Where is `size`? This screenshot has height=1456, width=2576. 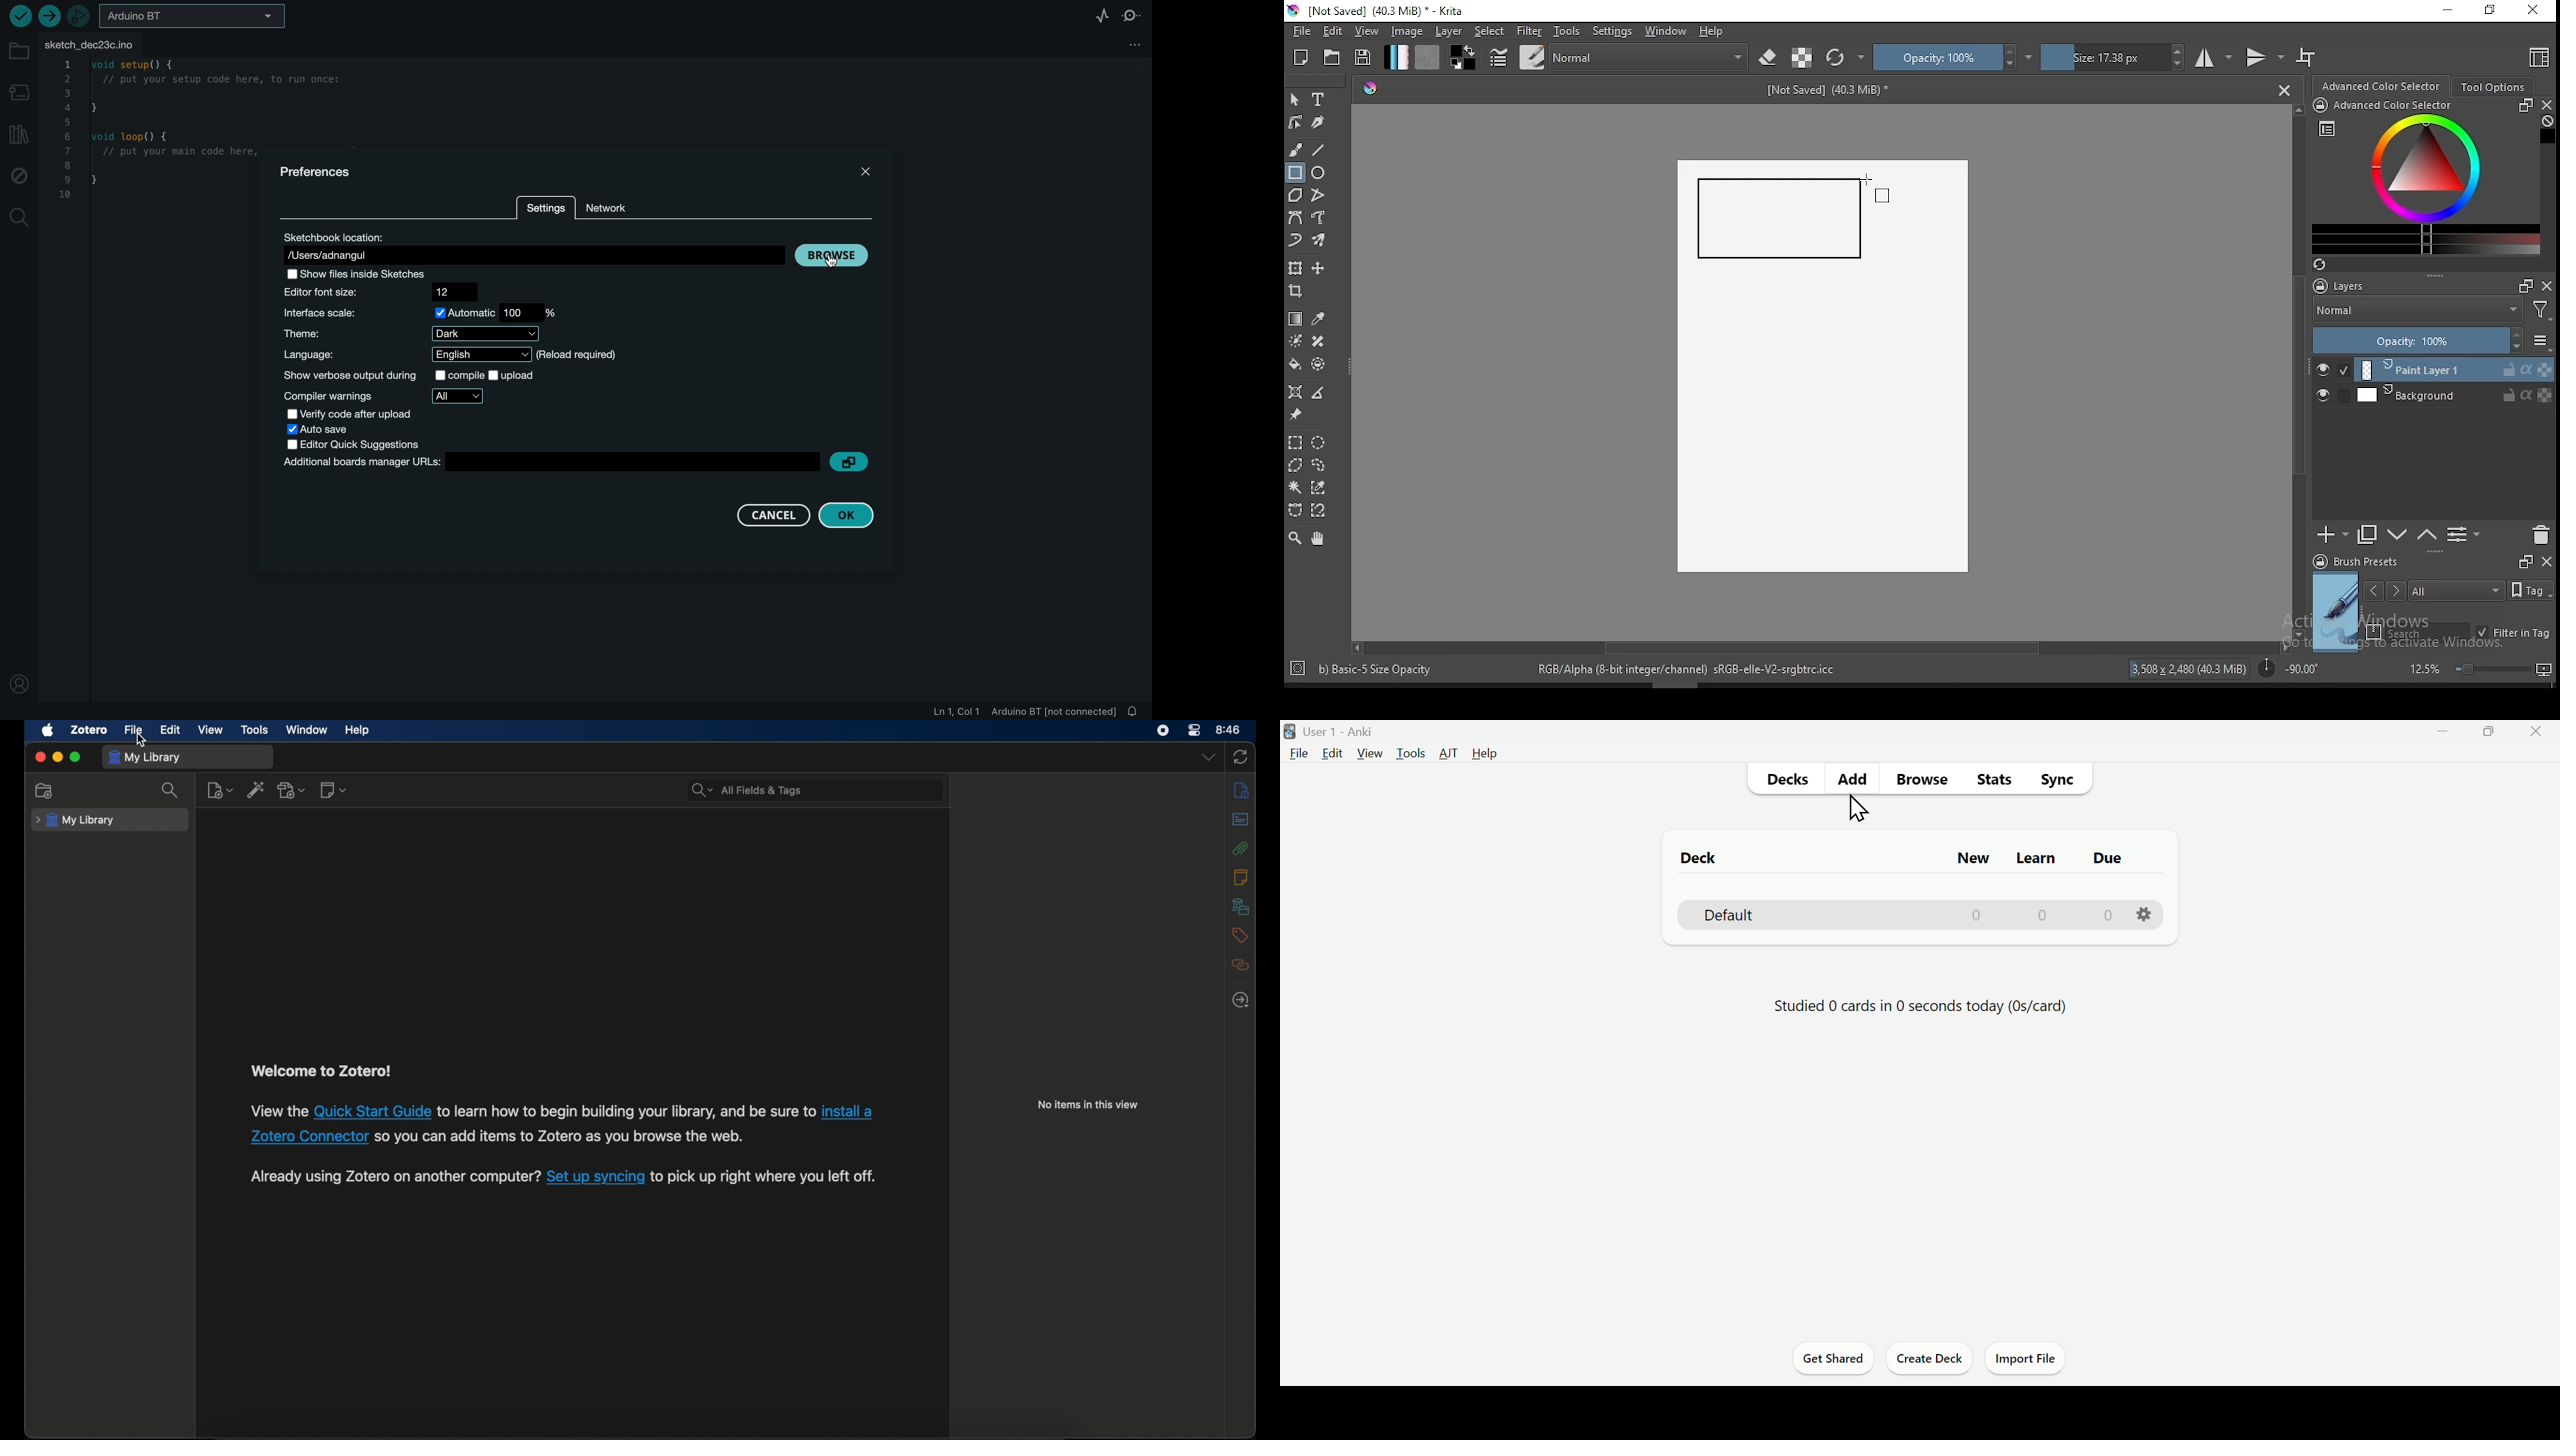 size is located at coordinates (2113, 57).